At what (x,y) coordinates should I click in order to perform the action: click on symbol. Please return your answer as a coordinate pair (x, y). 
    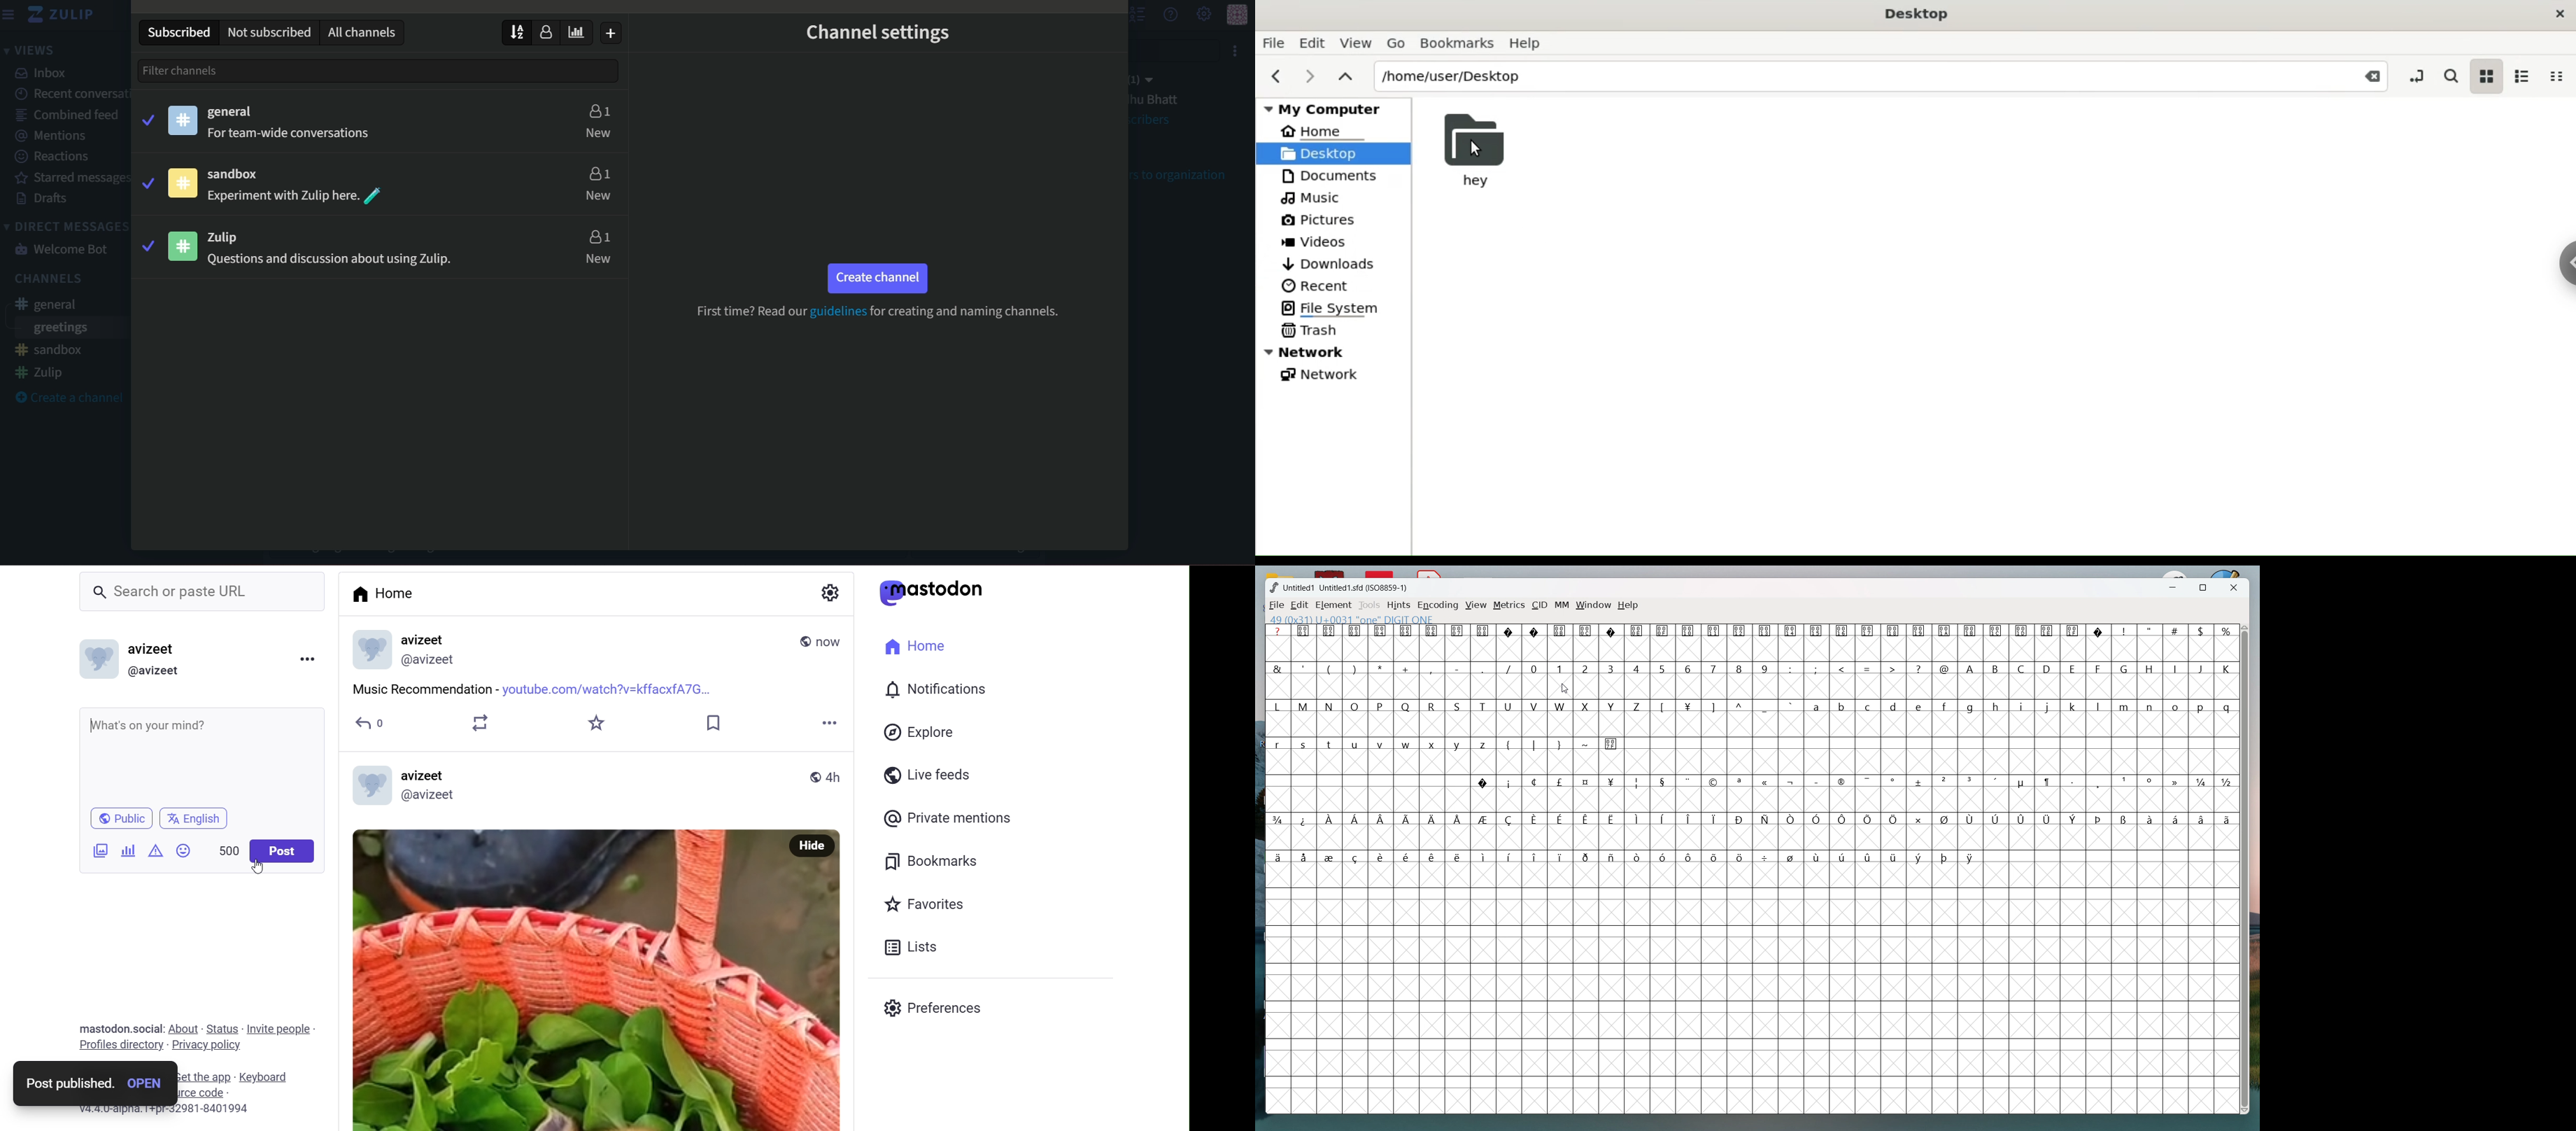
    Looking at the image, I should click on (2152, 781).